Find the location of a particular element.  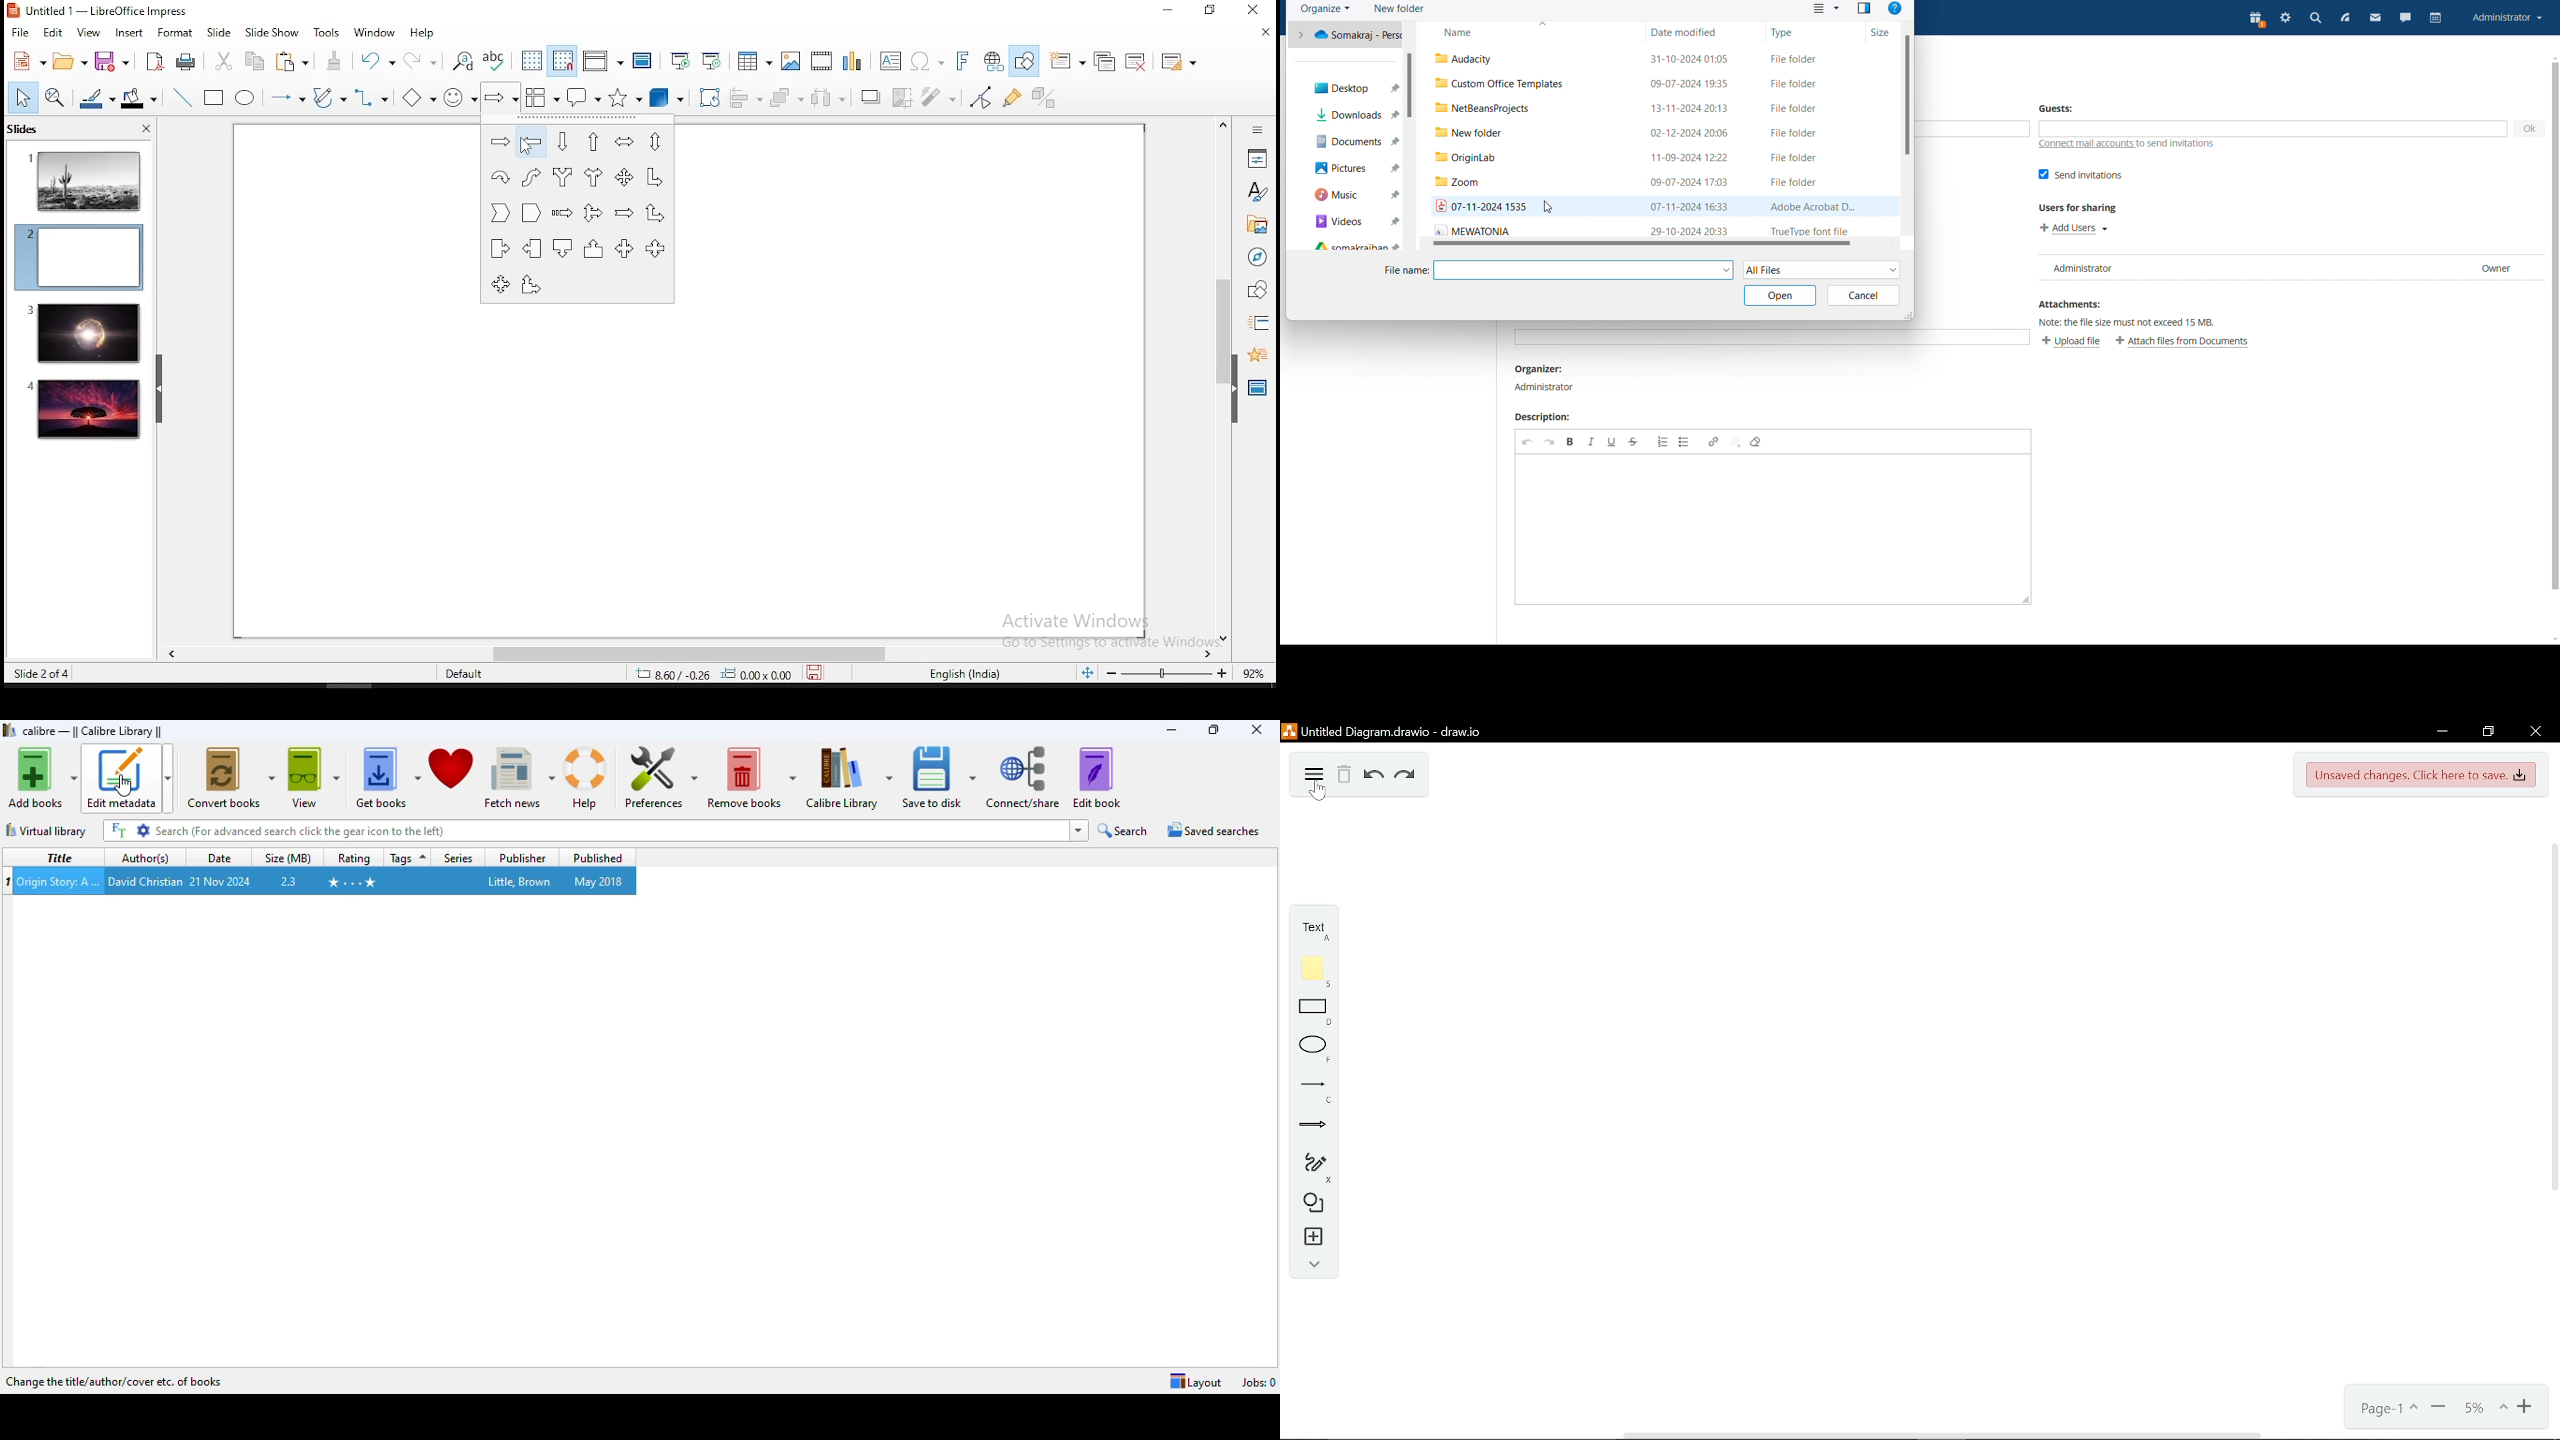

cut is located at coordinates (222, 60).